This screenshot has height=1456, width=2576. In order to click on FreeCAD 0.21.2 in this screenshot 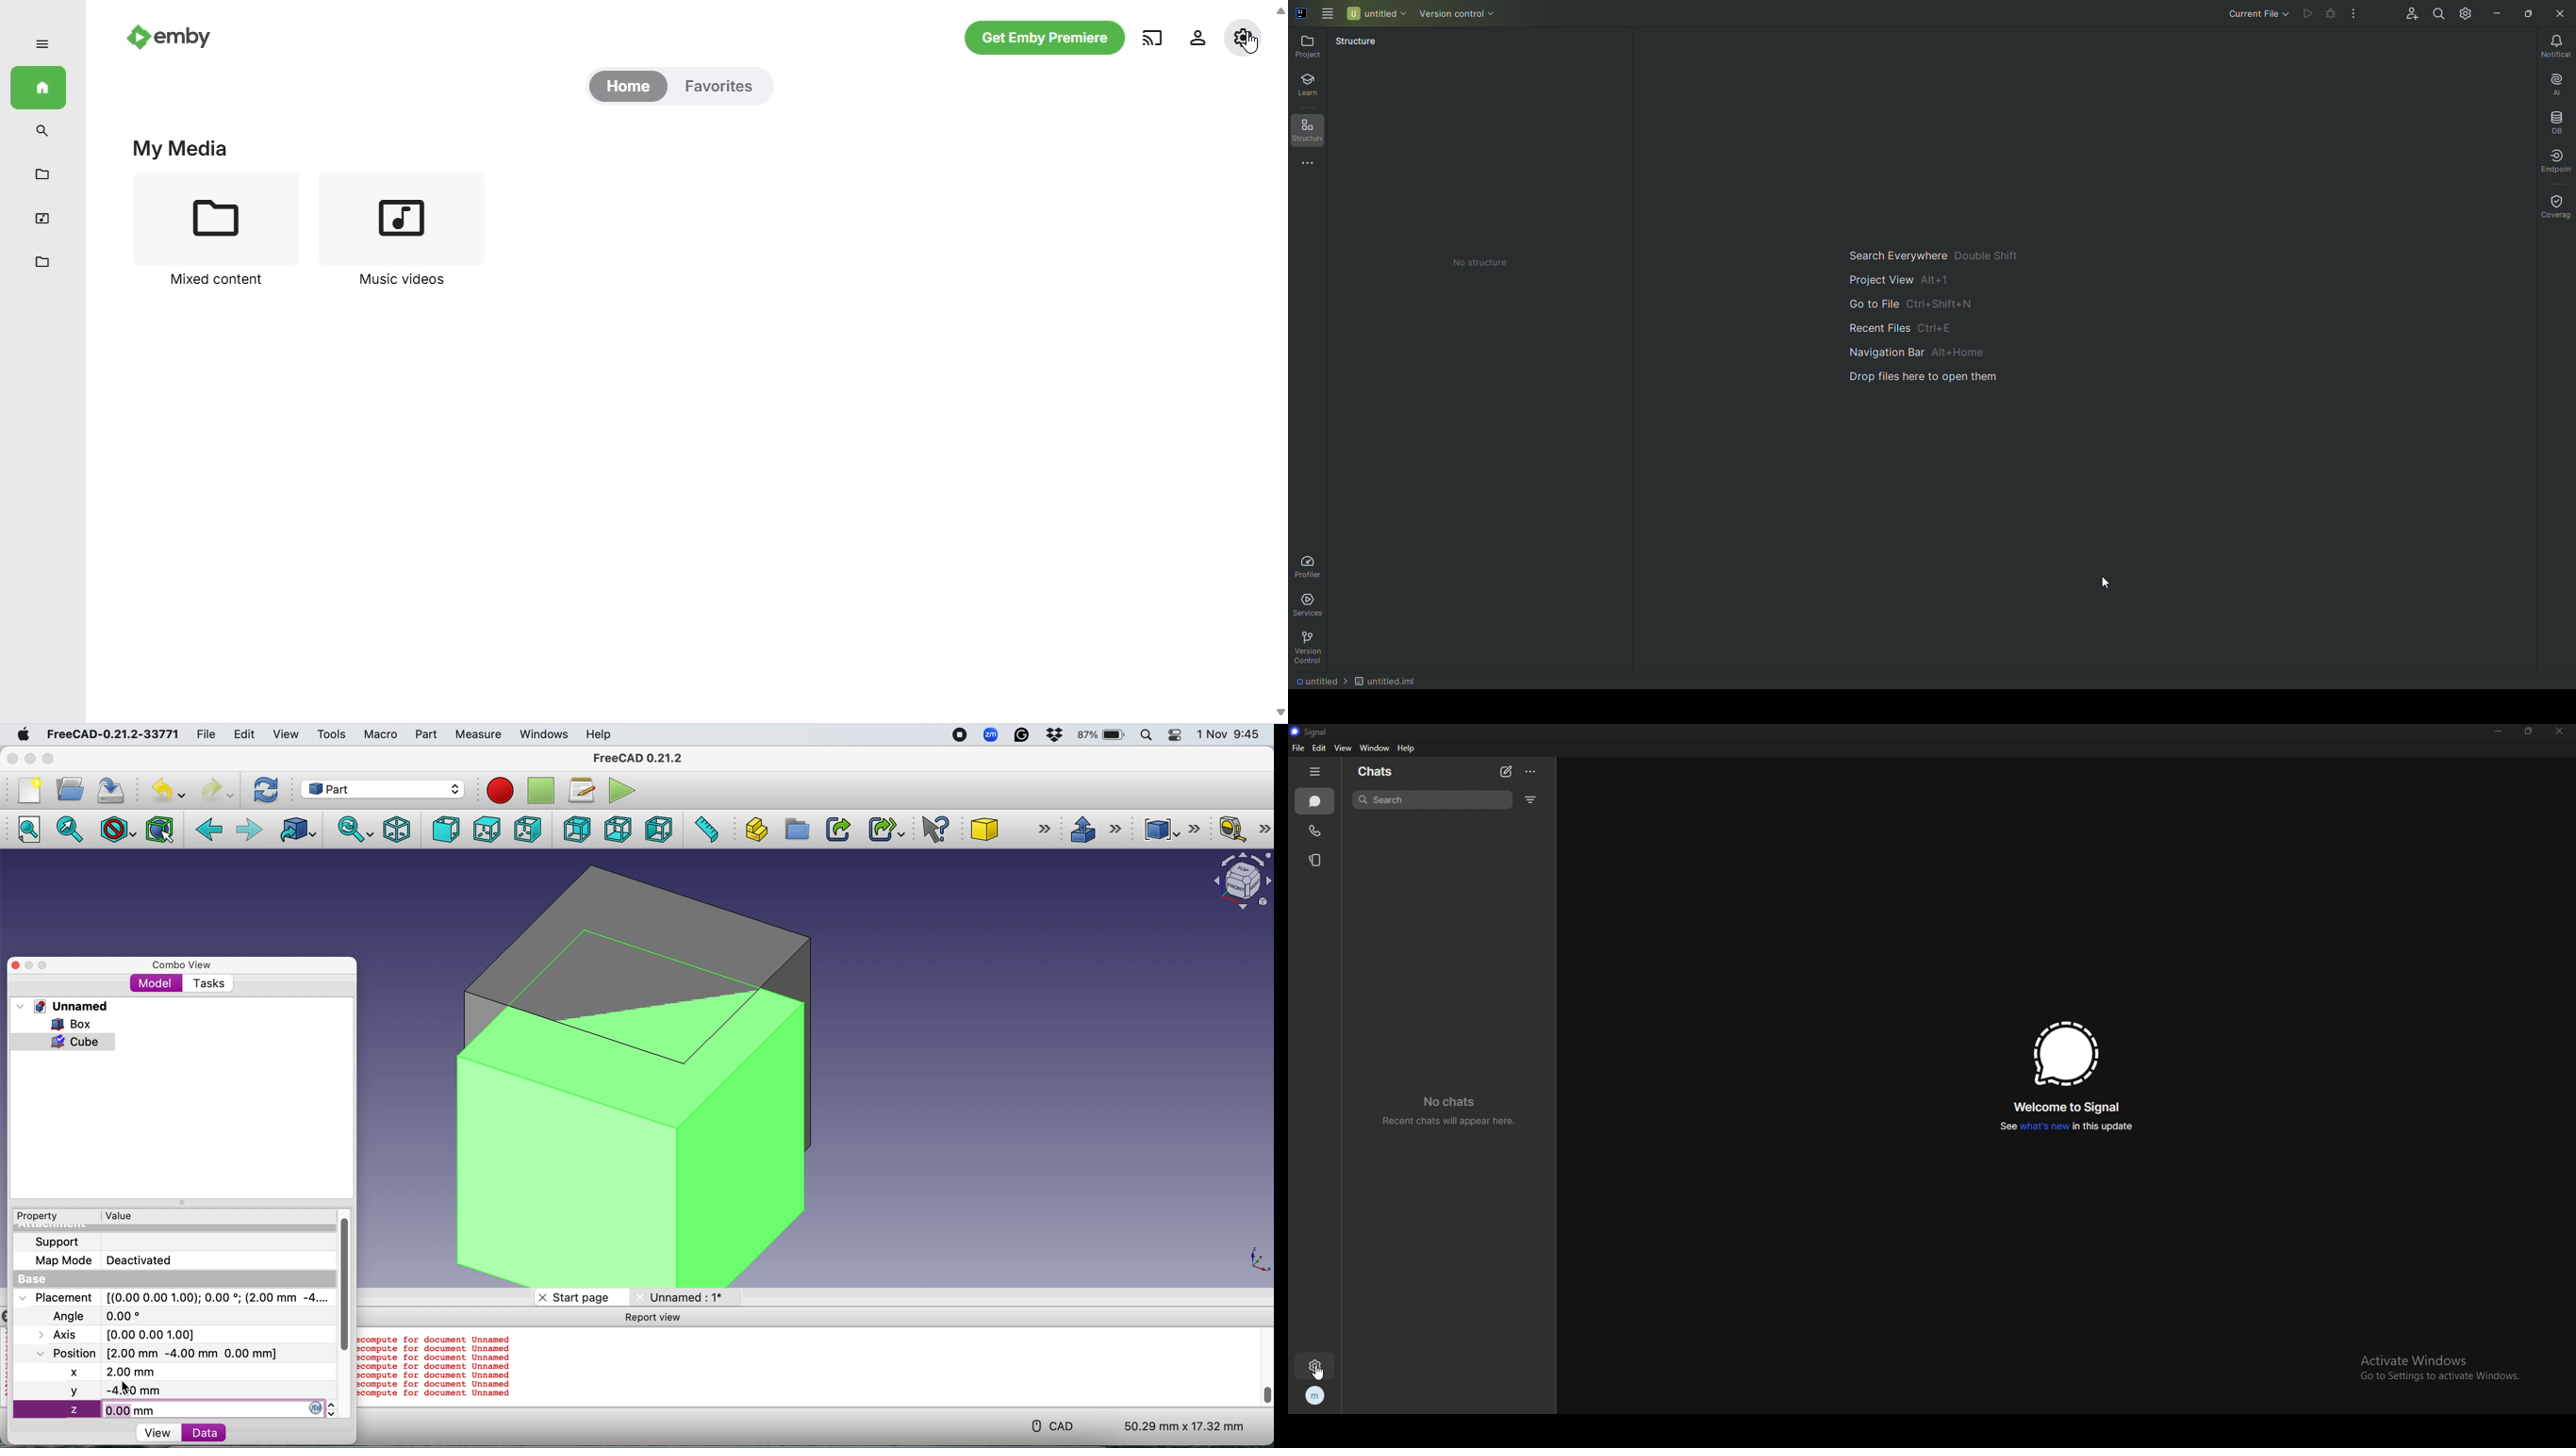, I will do `click(640, 759)`.